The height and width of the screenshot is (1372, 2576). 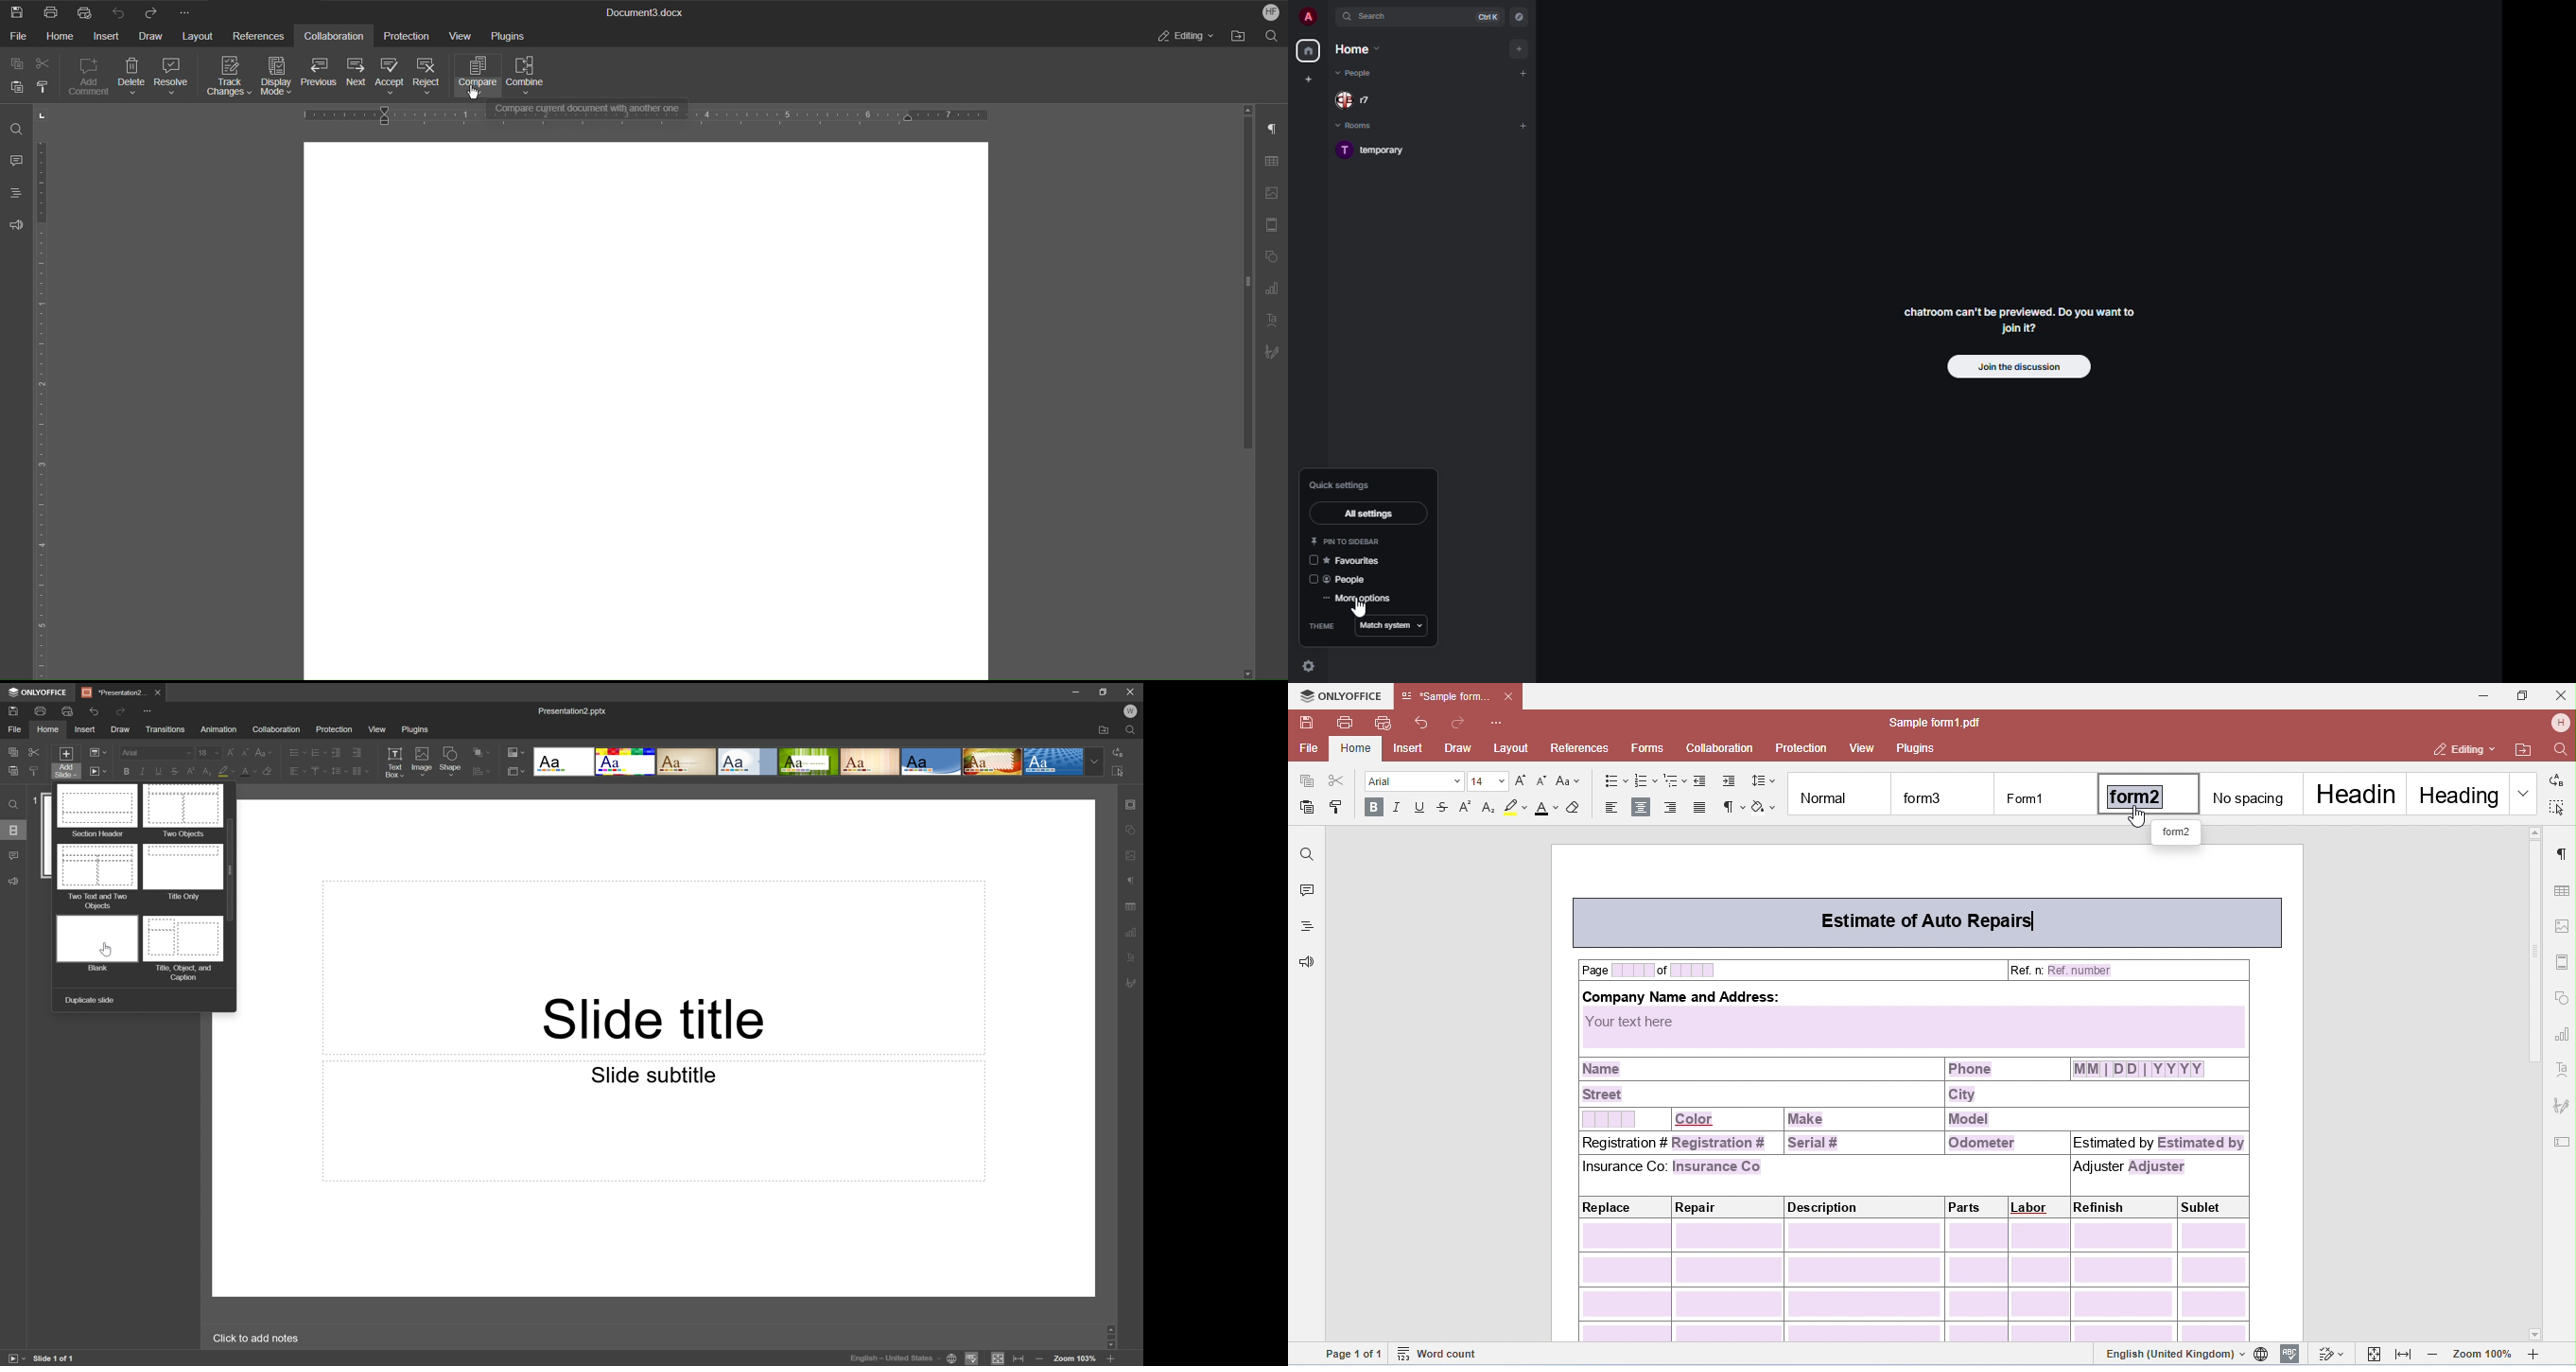 I want to click on Cut, so click(x=34, y=752).